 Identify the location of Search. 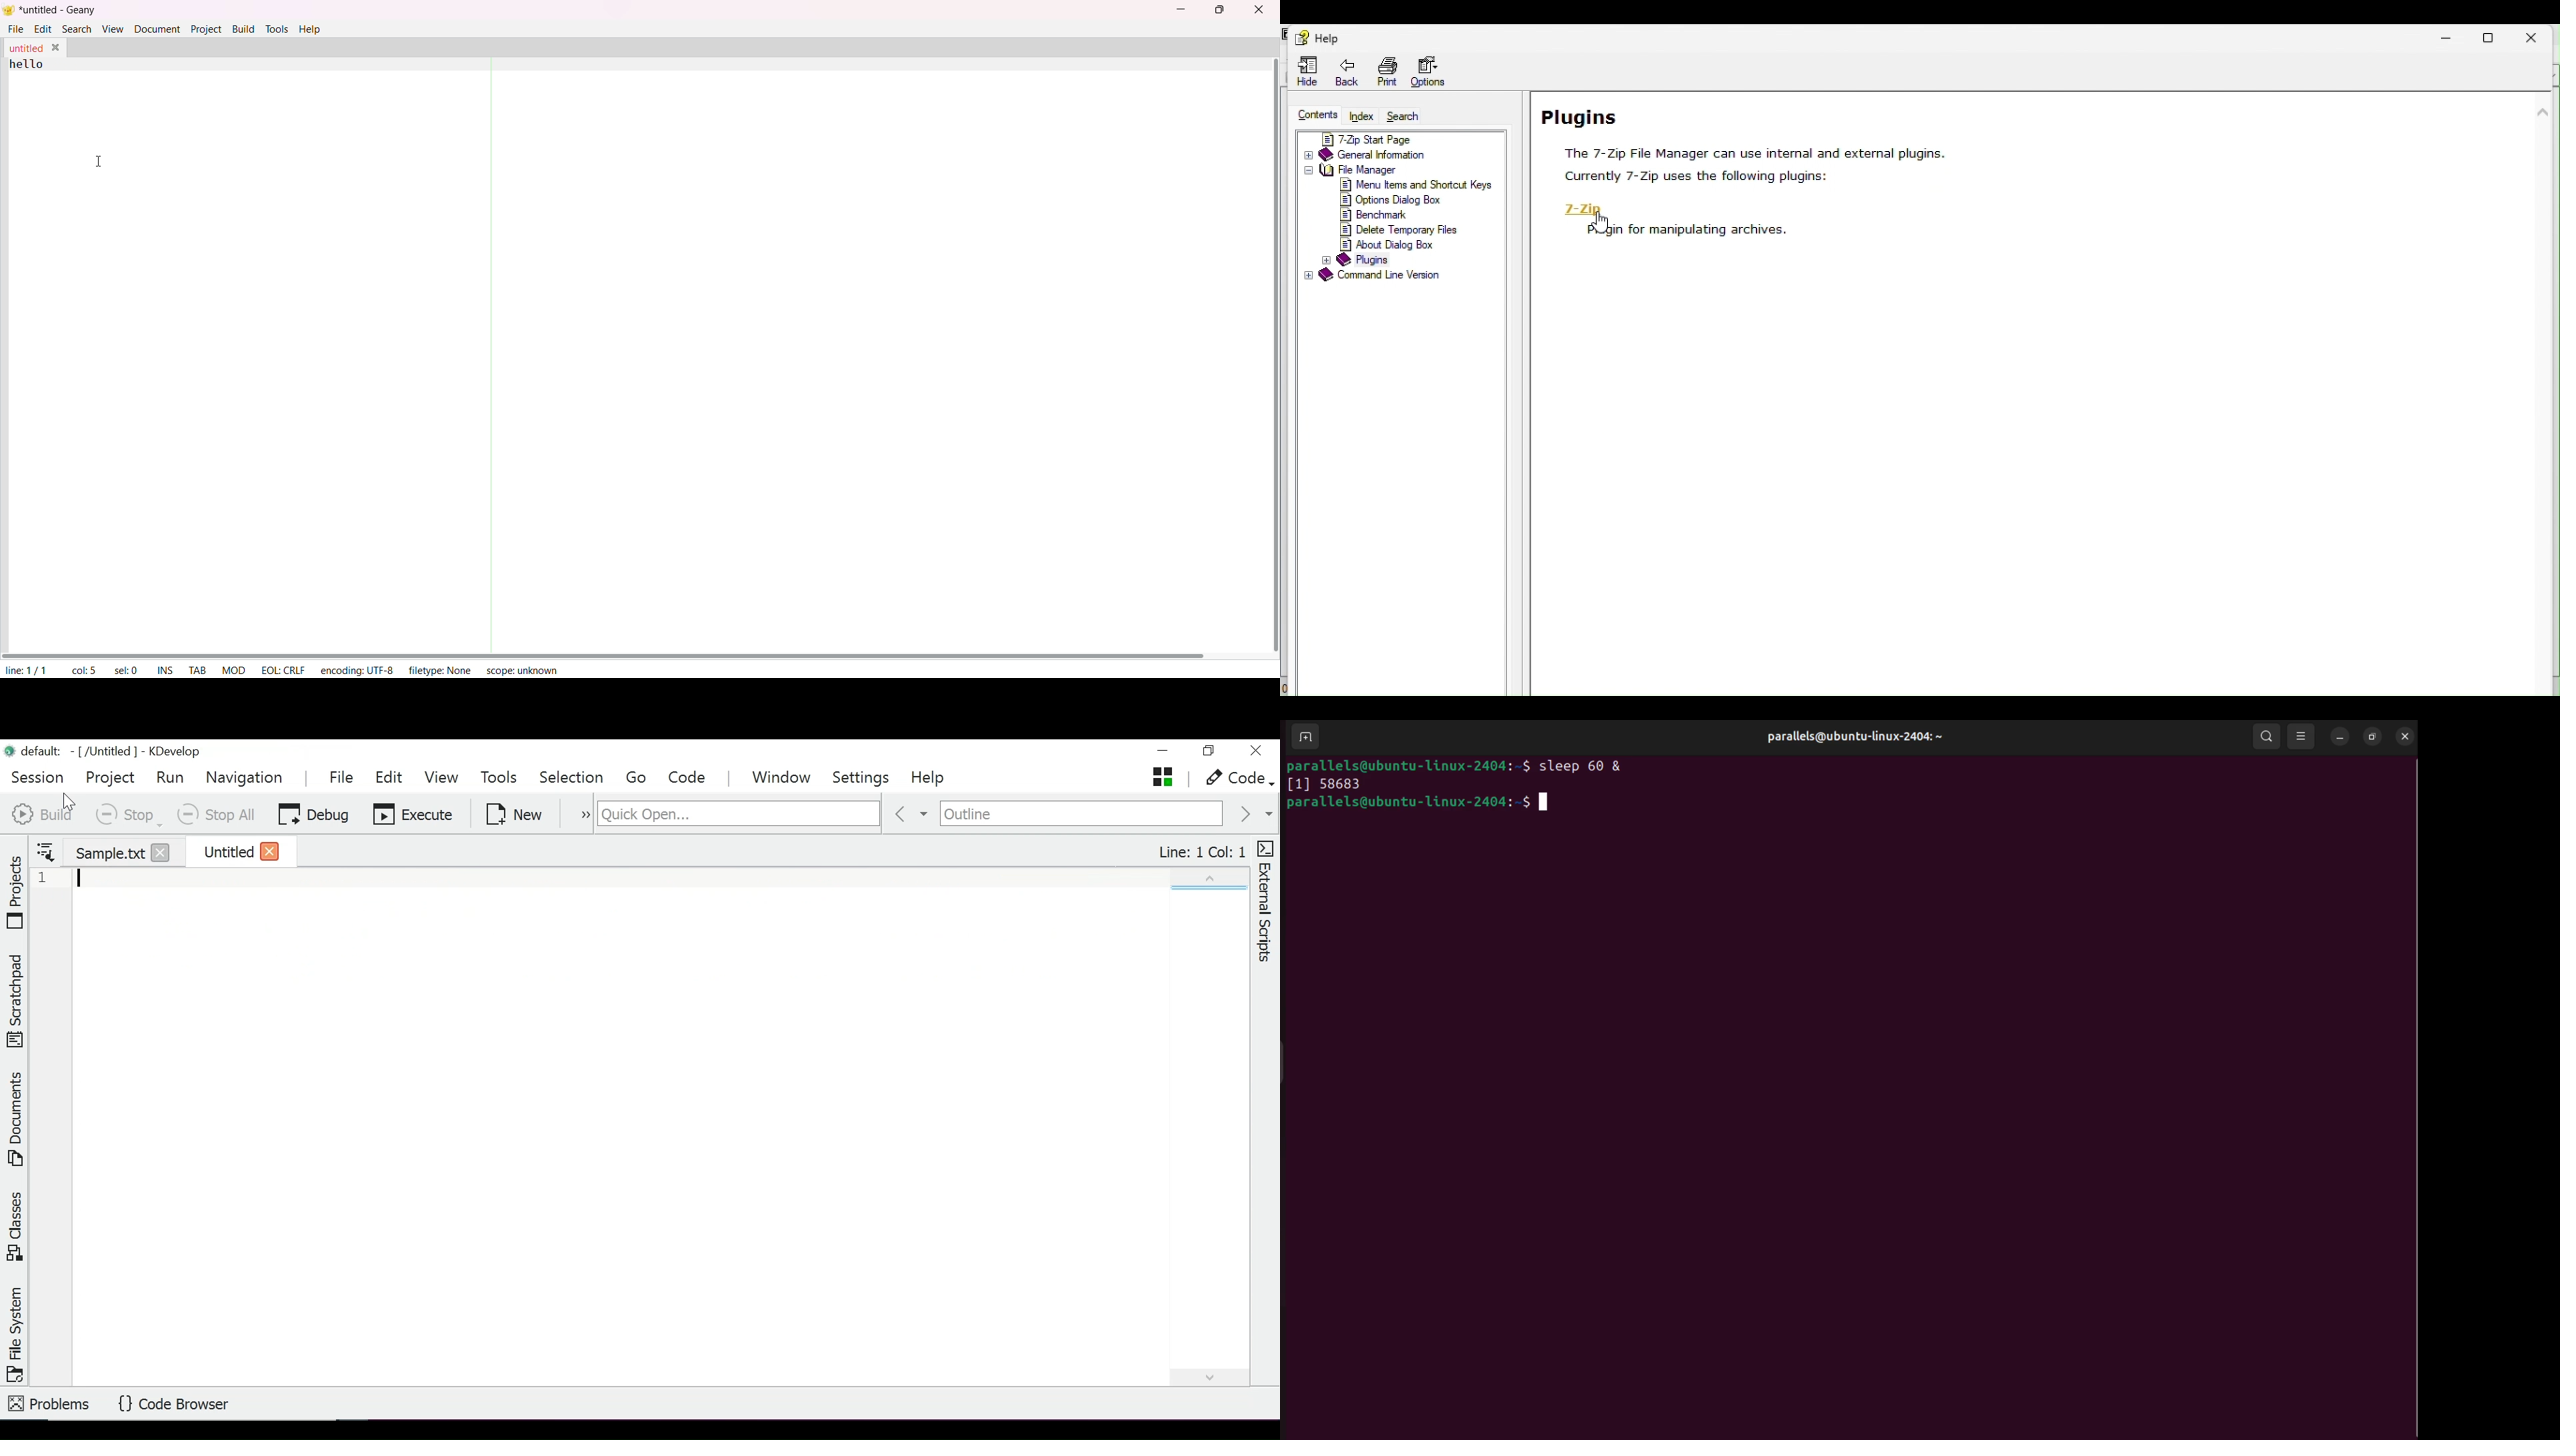
(1409, 117).